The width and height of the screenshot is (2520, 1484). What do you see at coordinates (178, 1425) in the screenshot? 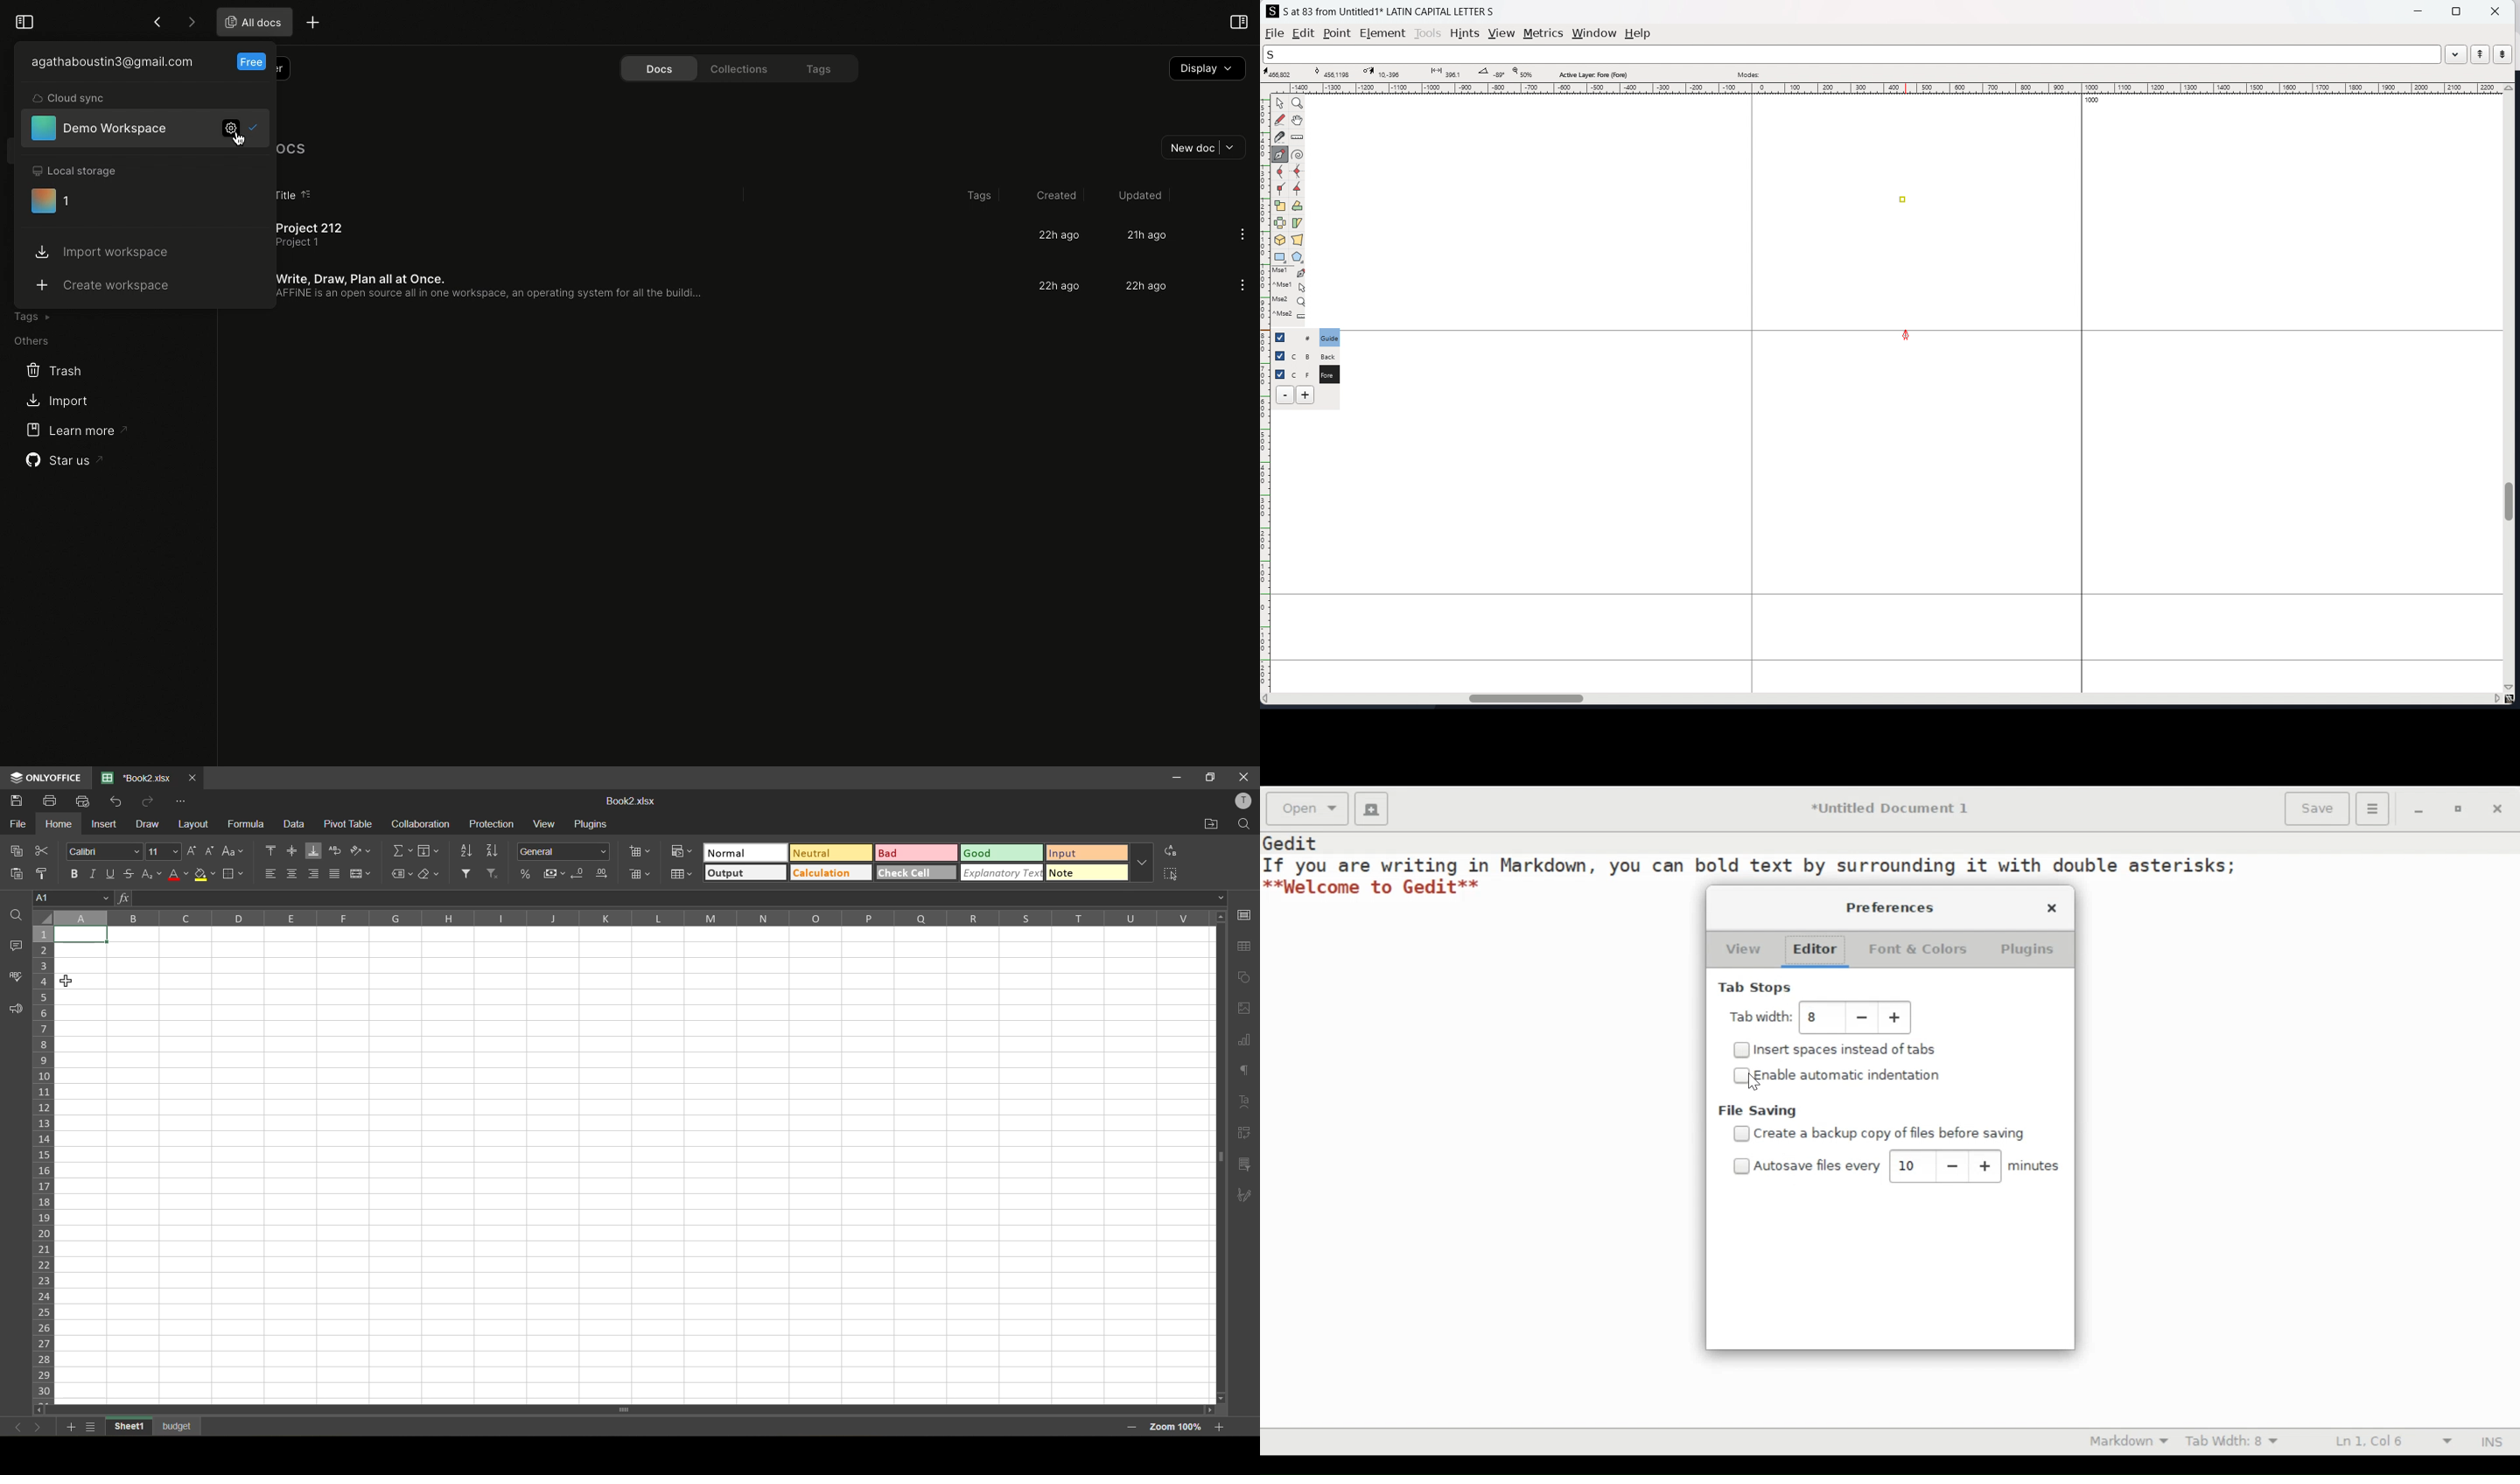
I see `sheet name` at bounding box center [178, 1425].